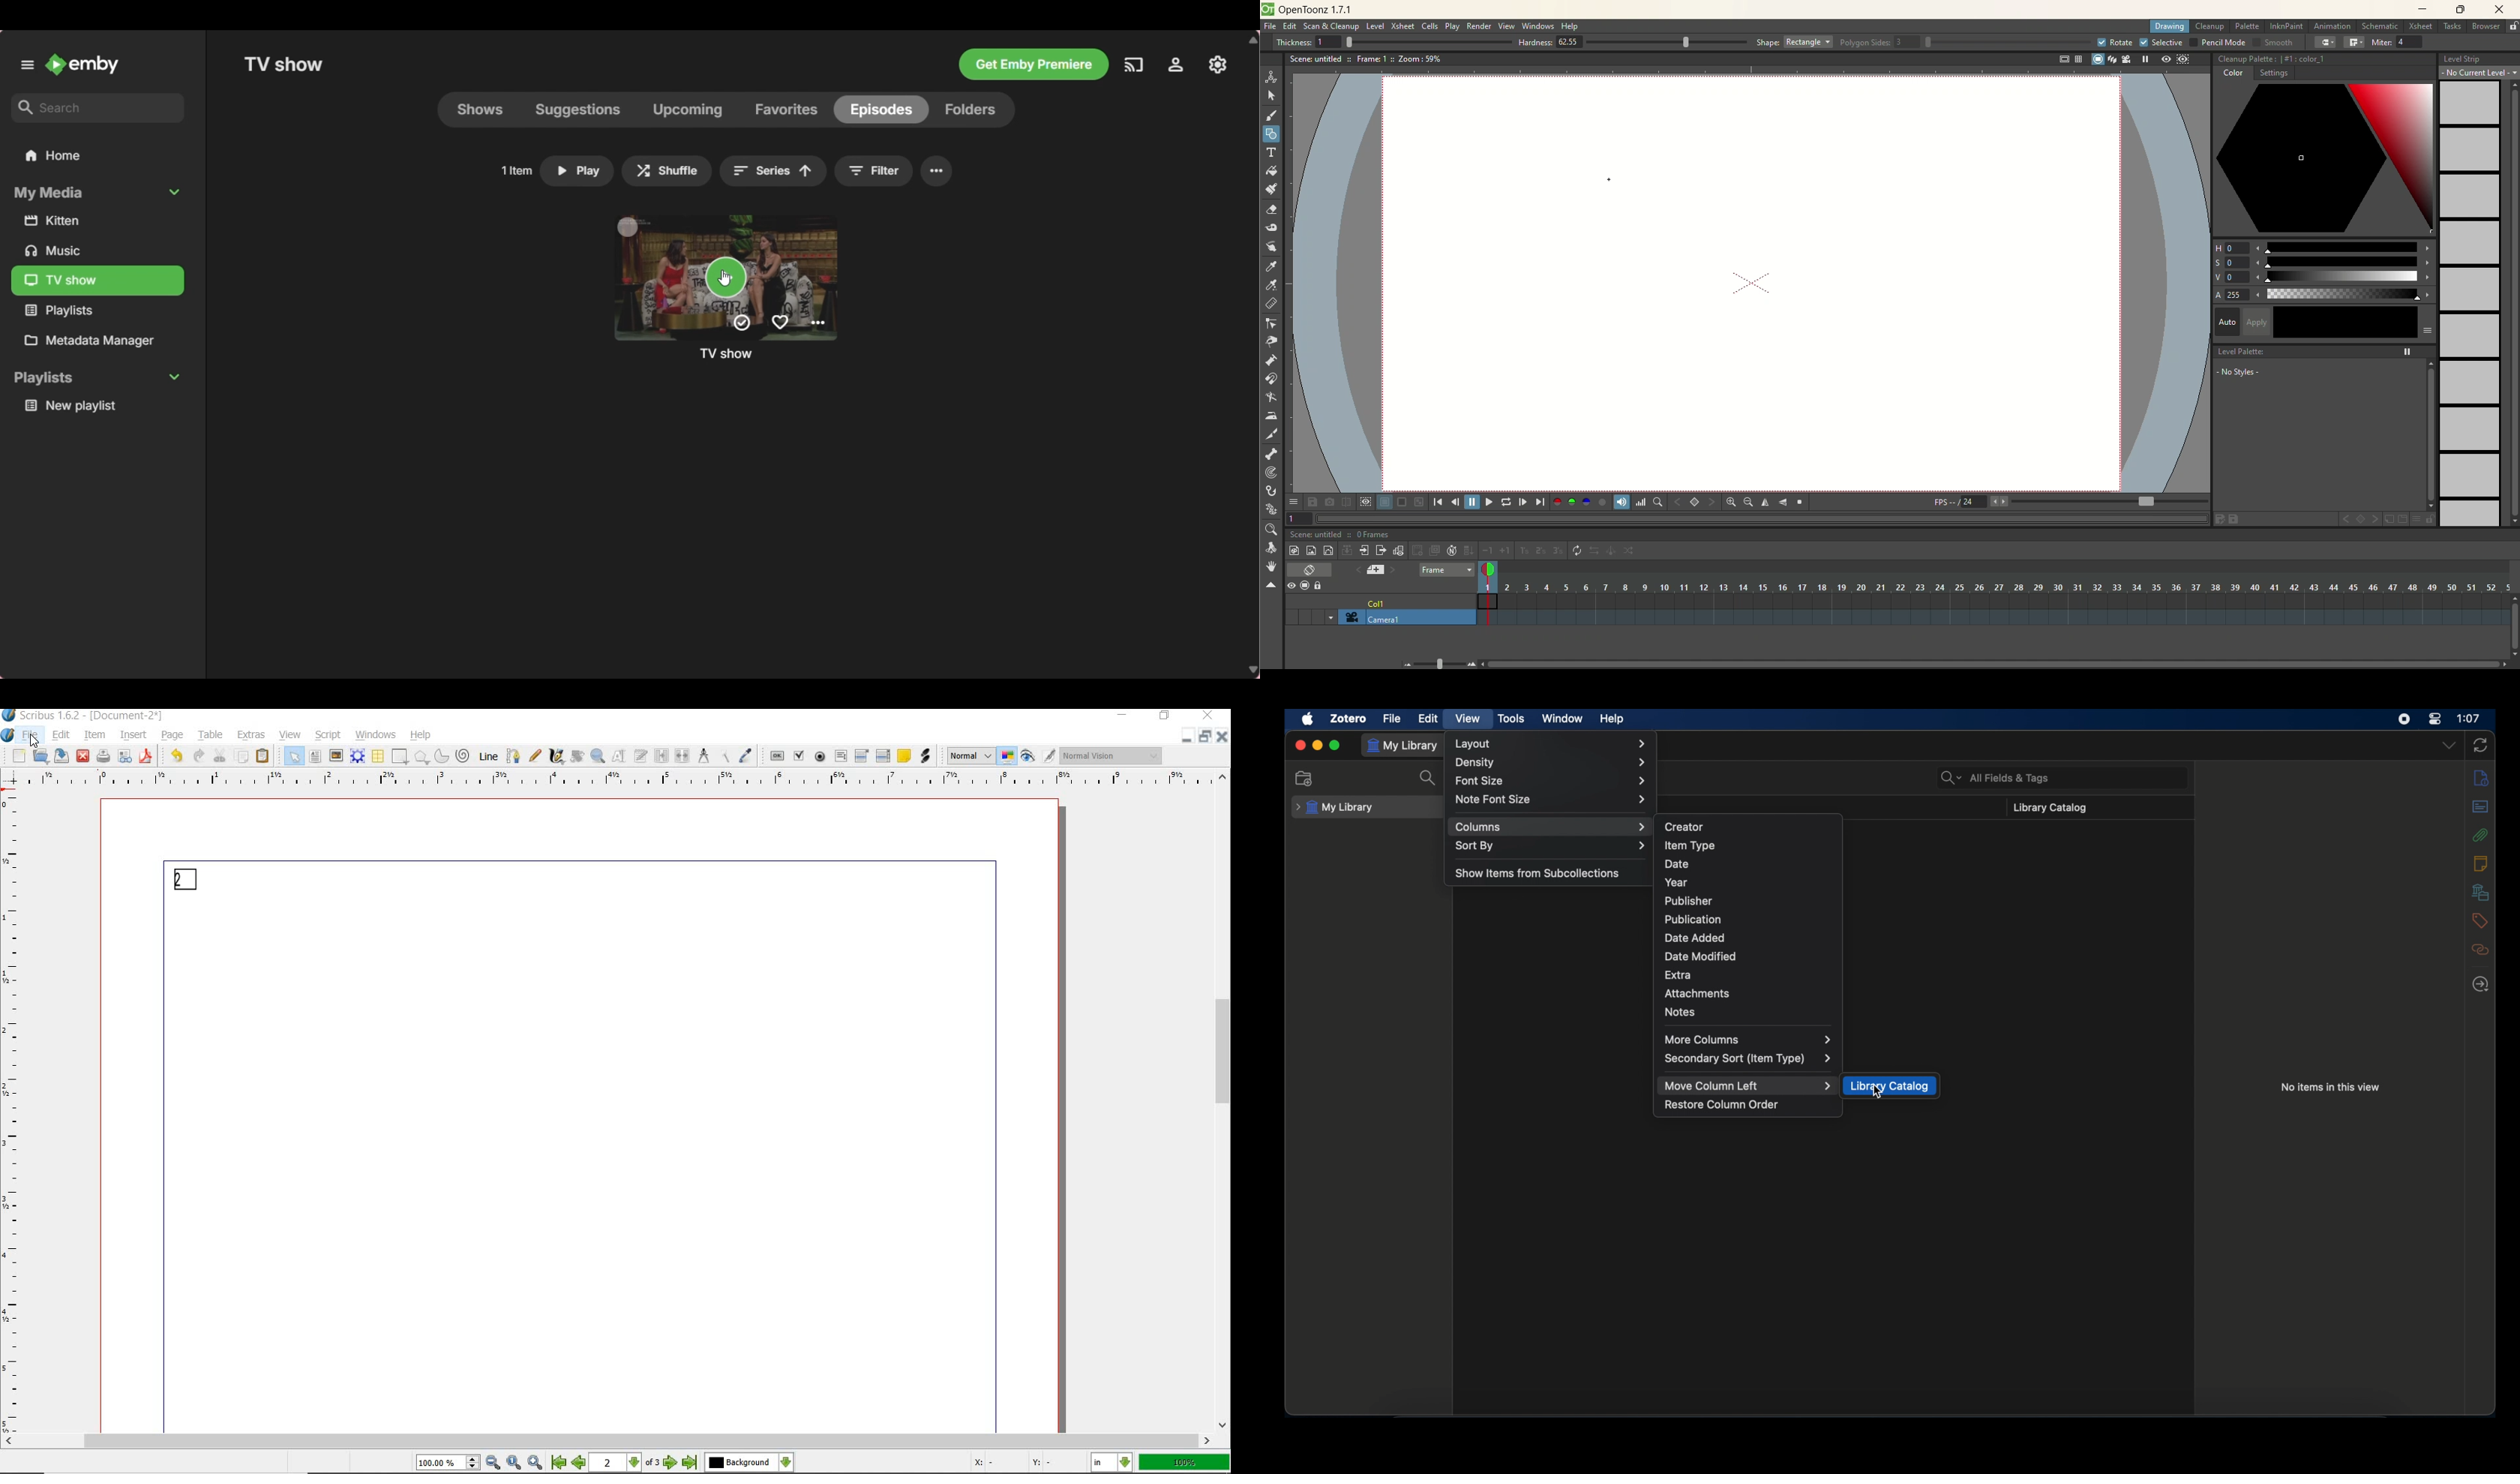 Image resolution: width=2520 pixels, height=1484 pixels. I want to click on item type, so click(1690, 845).